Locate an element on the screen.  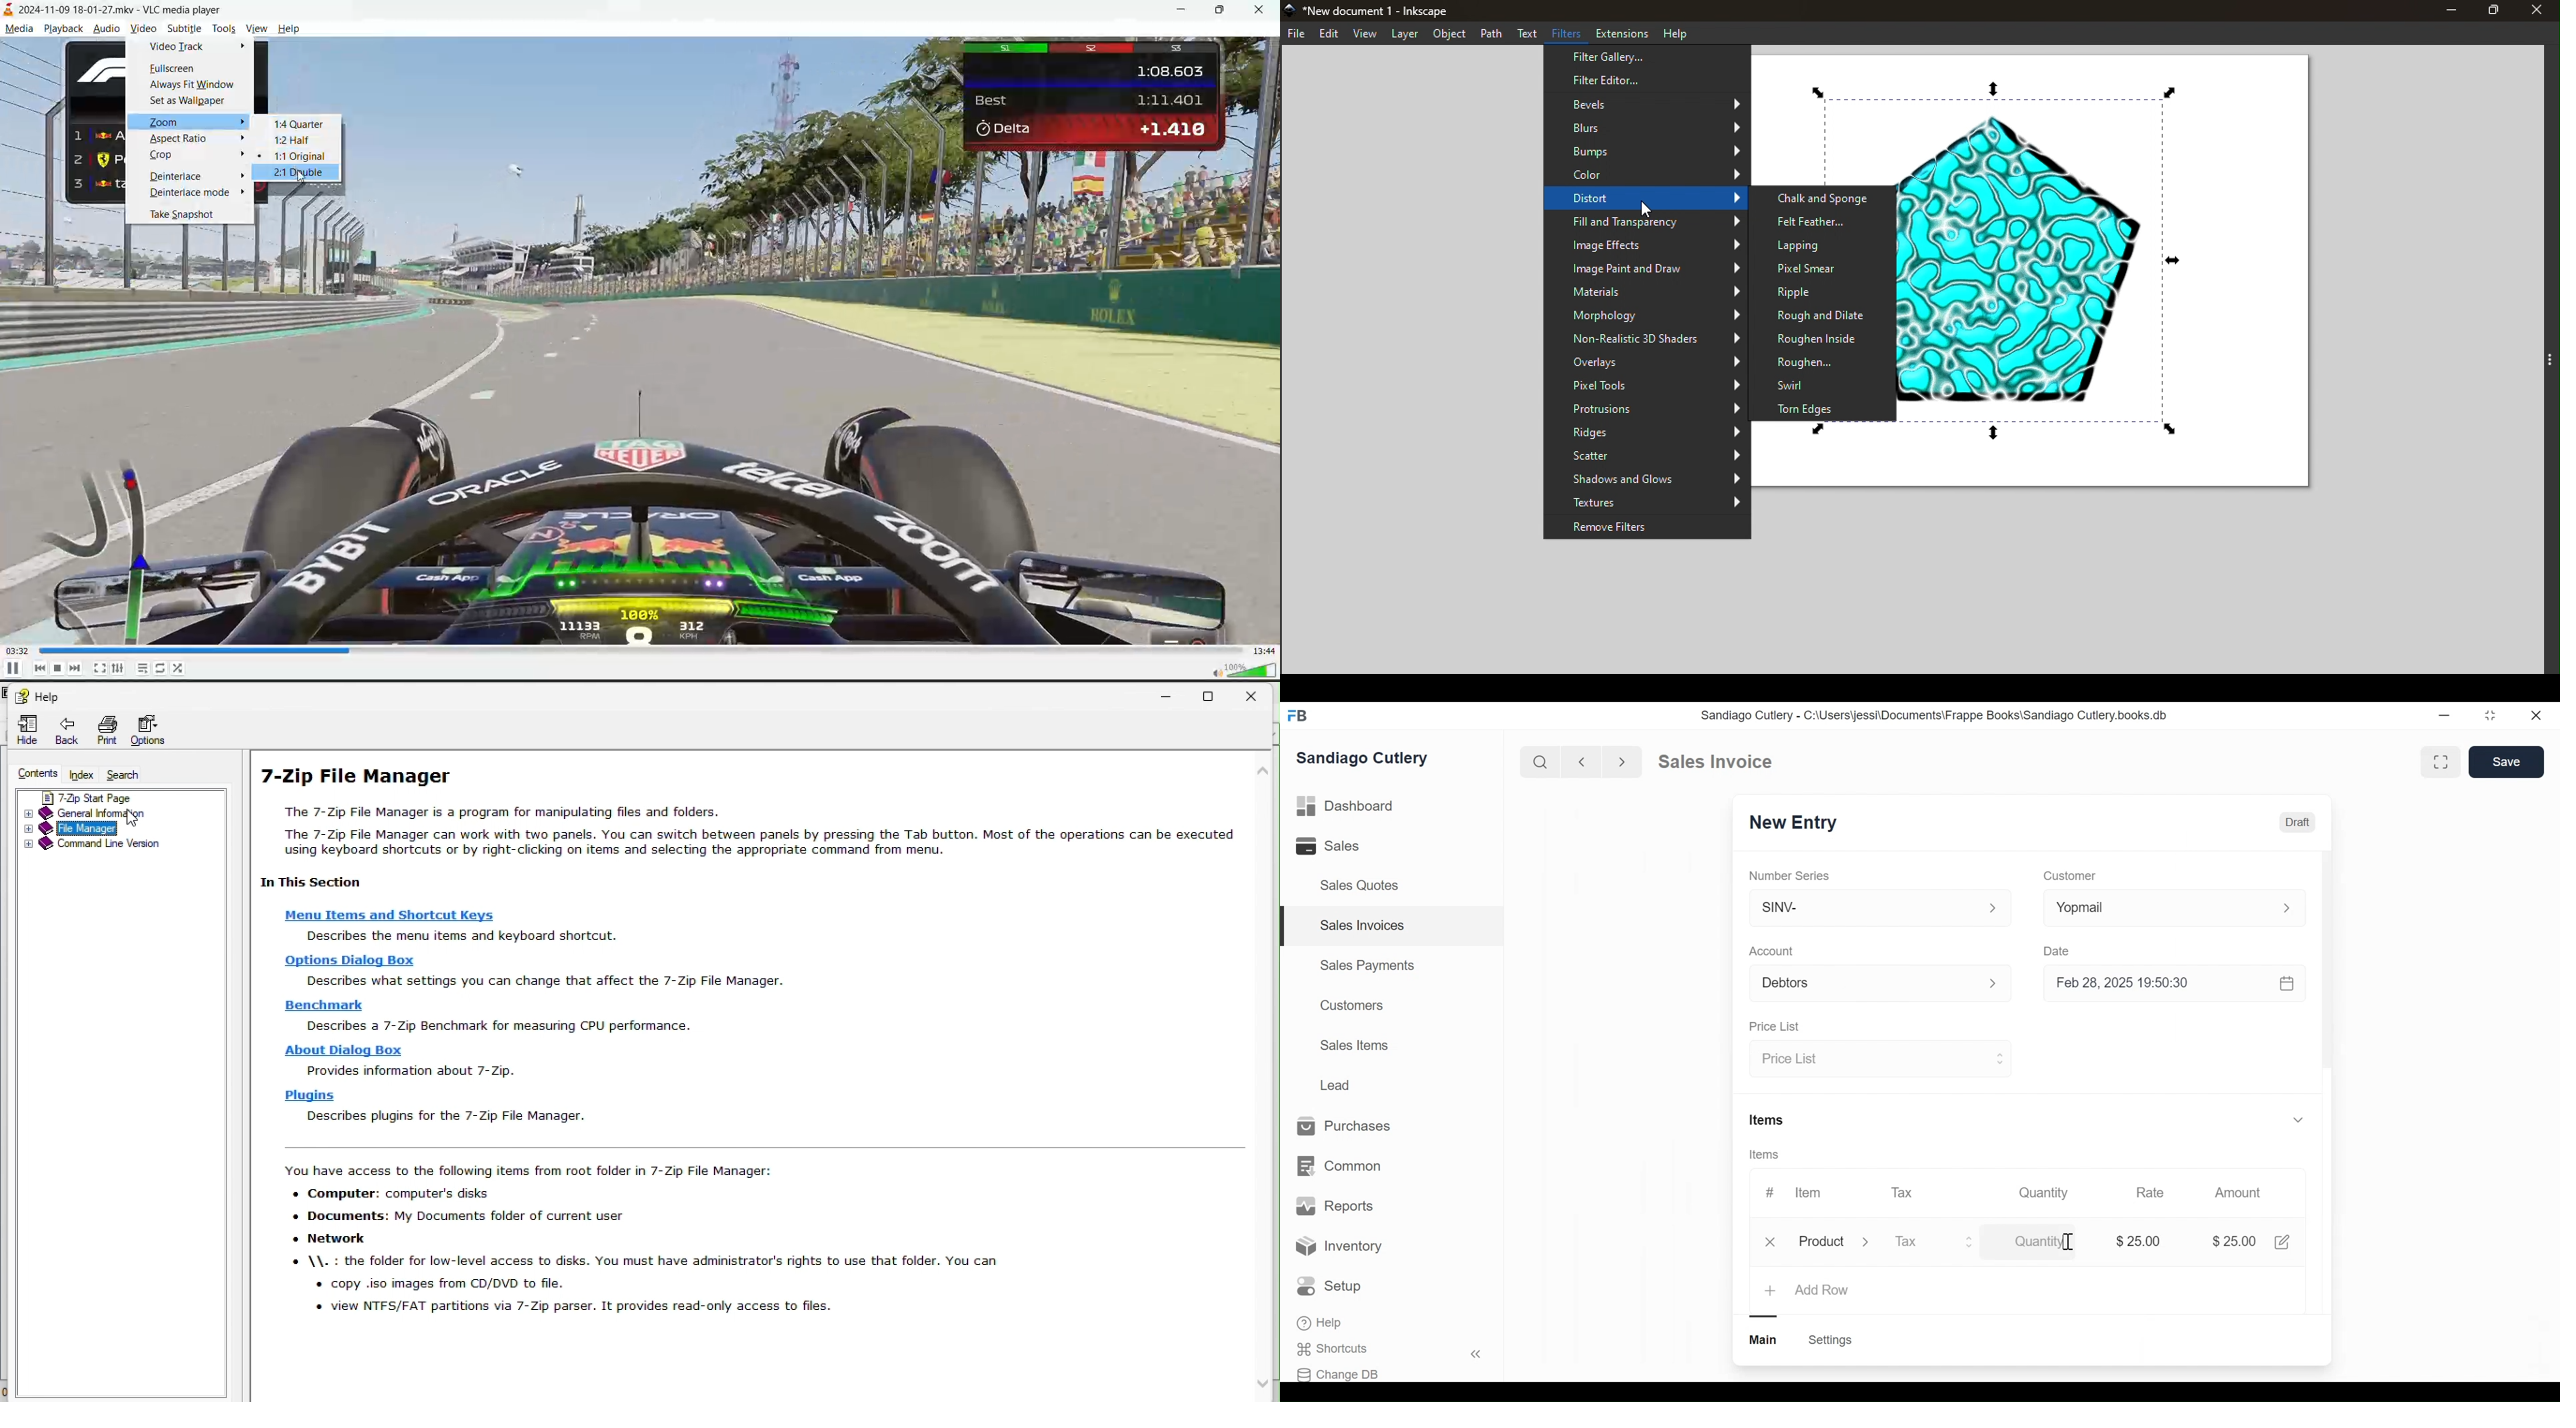
Tax is located at coordinates (1903, 1192).